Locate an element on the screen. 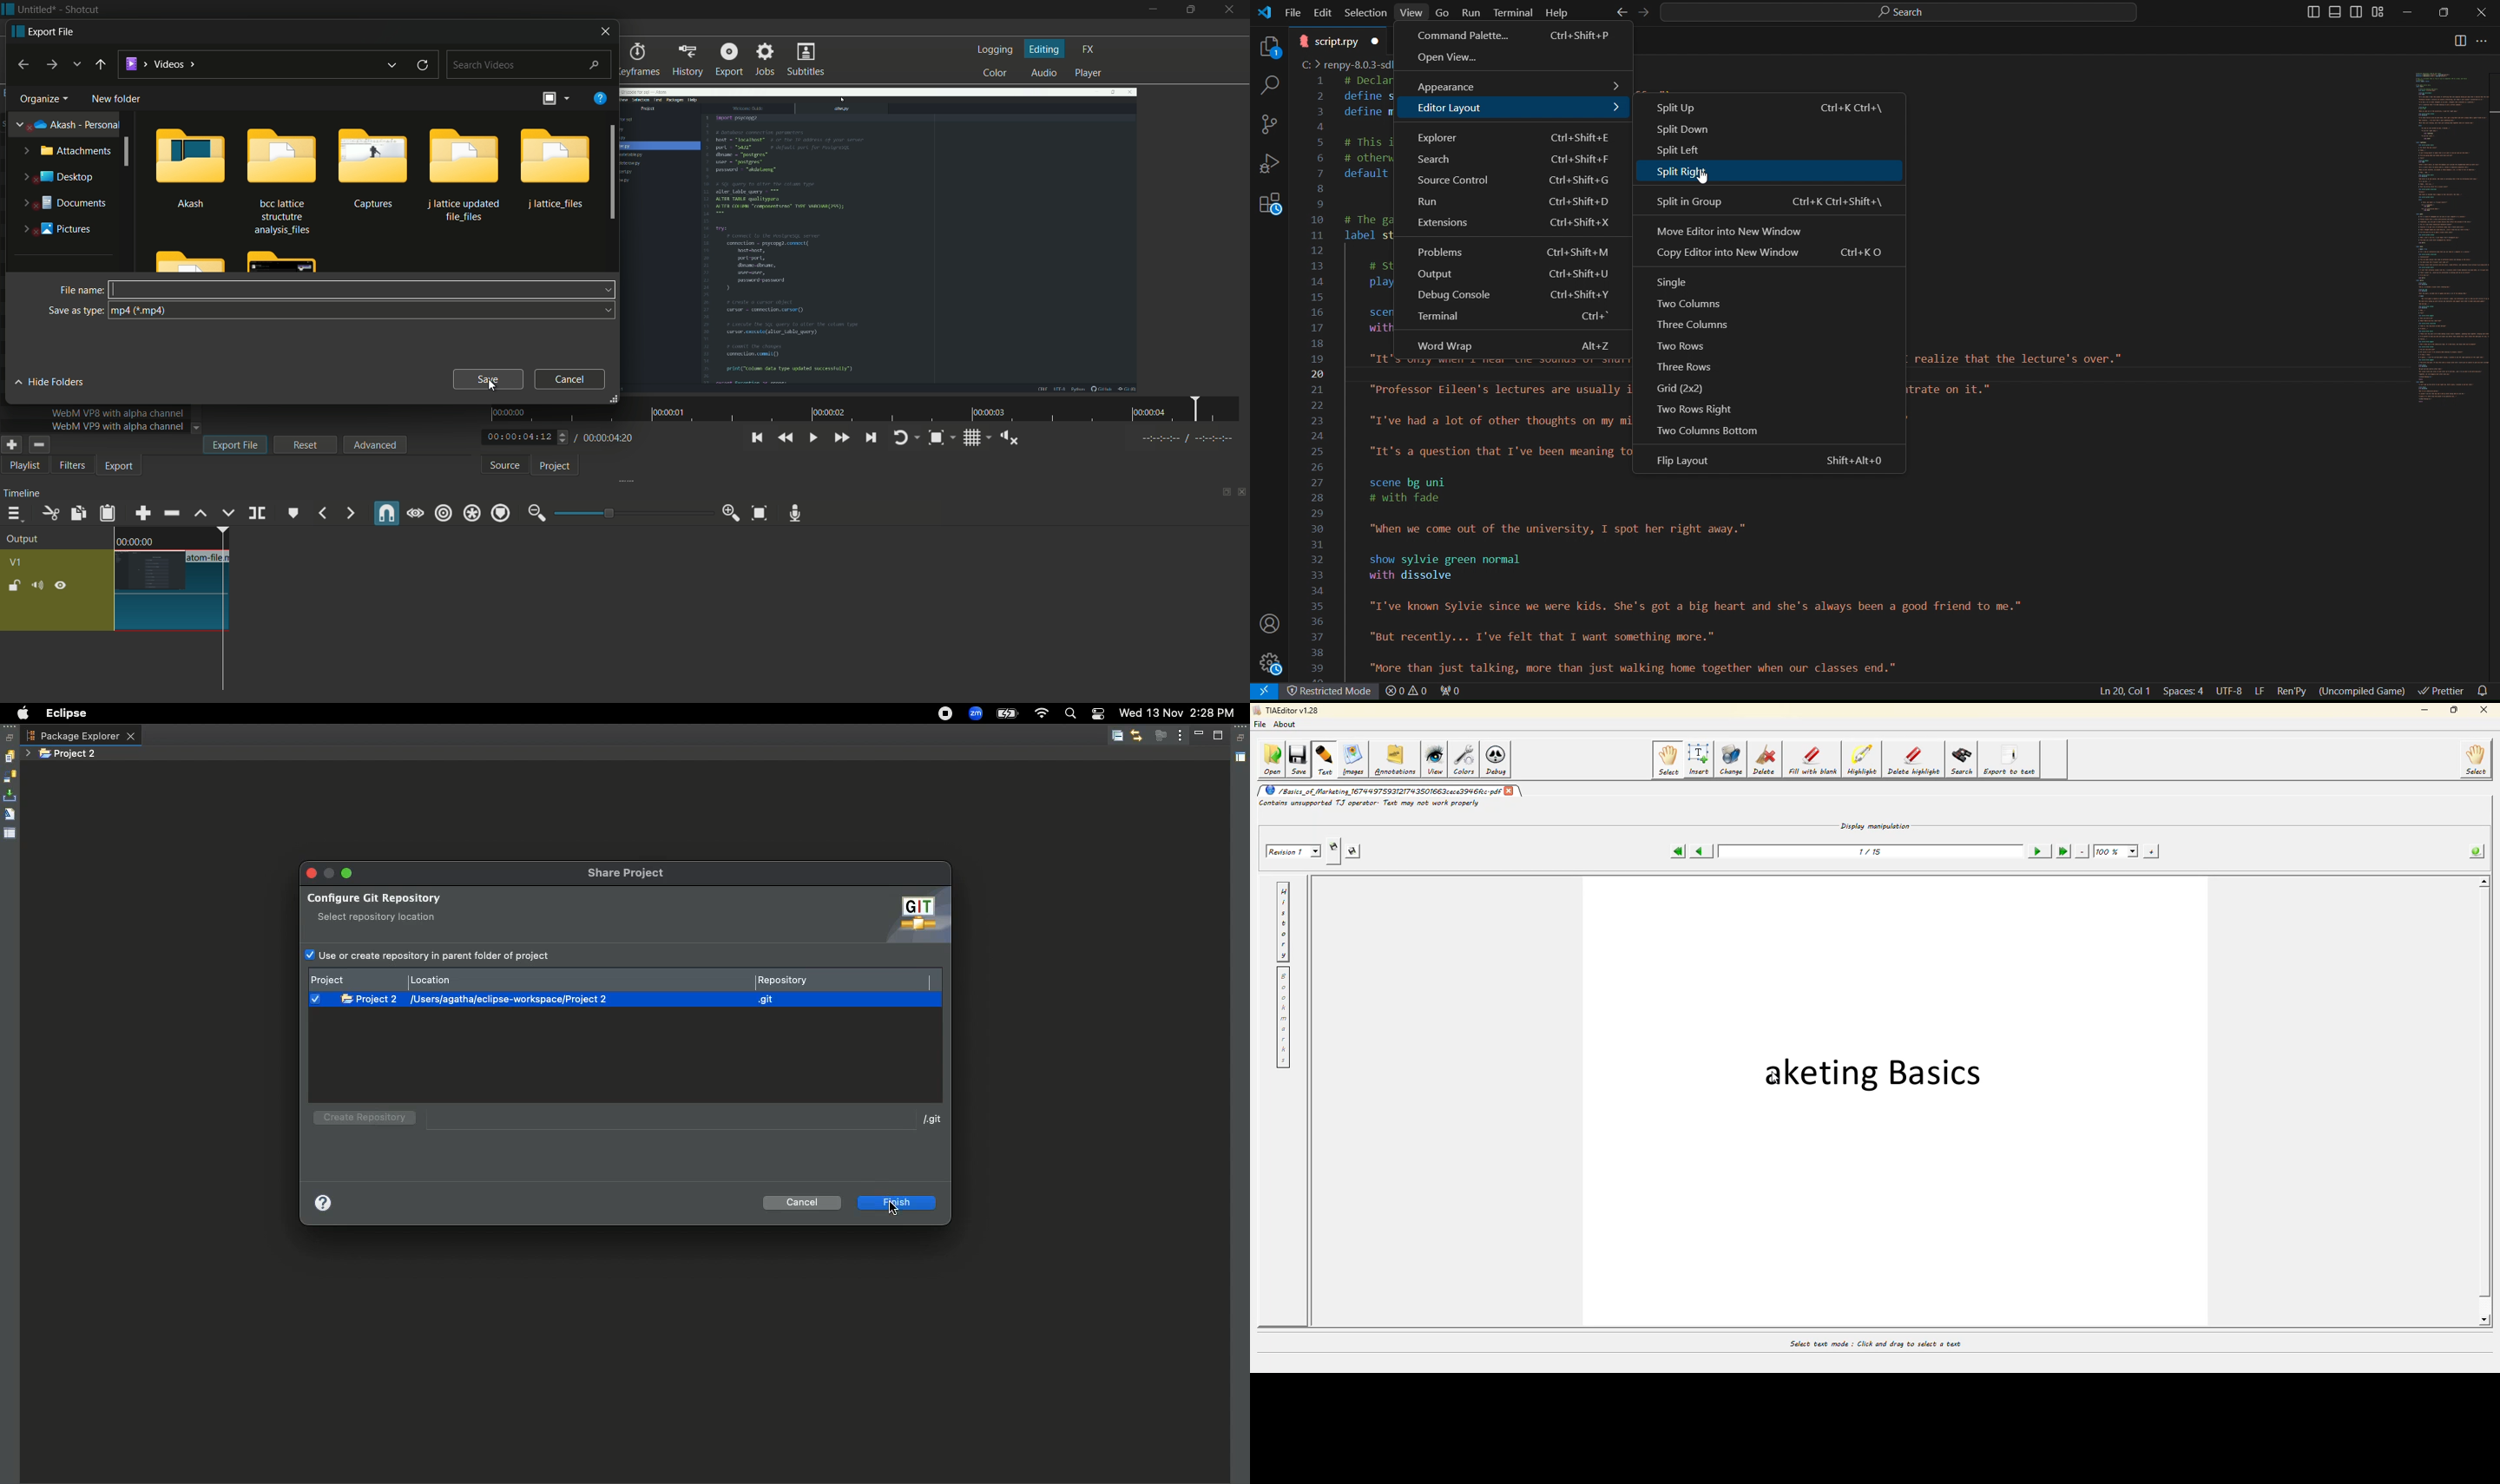  append is located at coordinates (143, 514).